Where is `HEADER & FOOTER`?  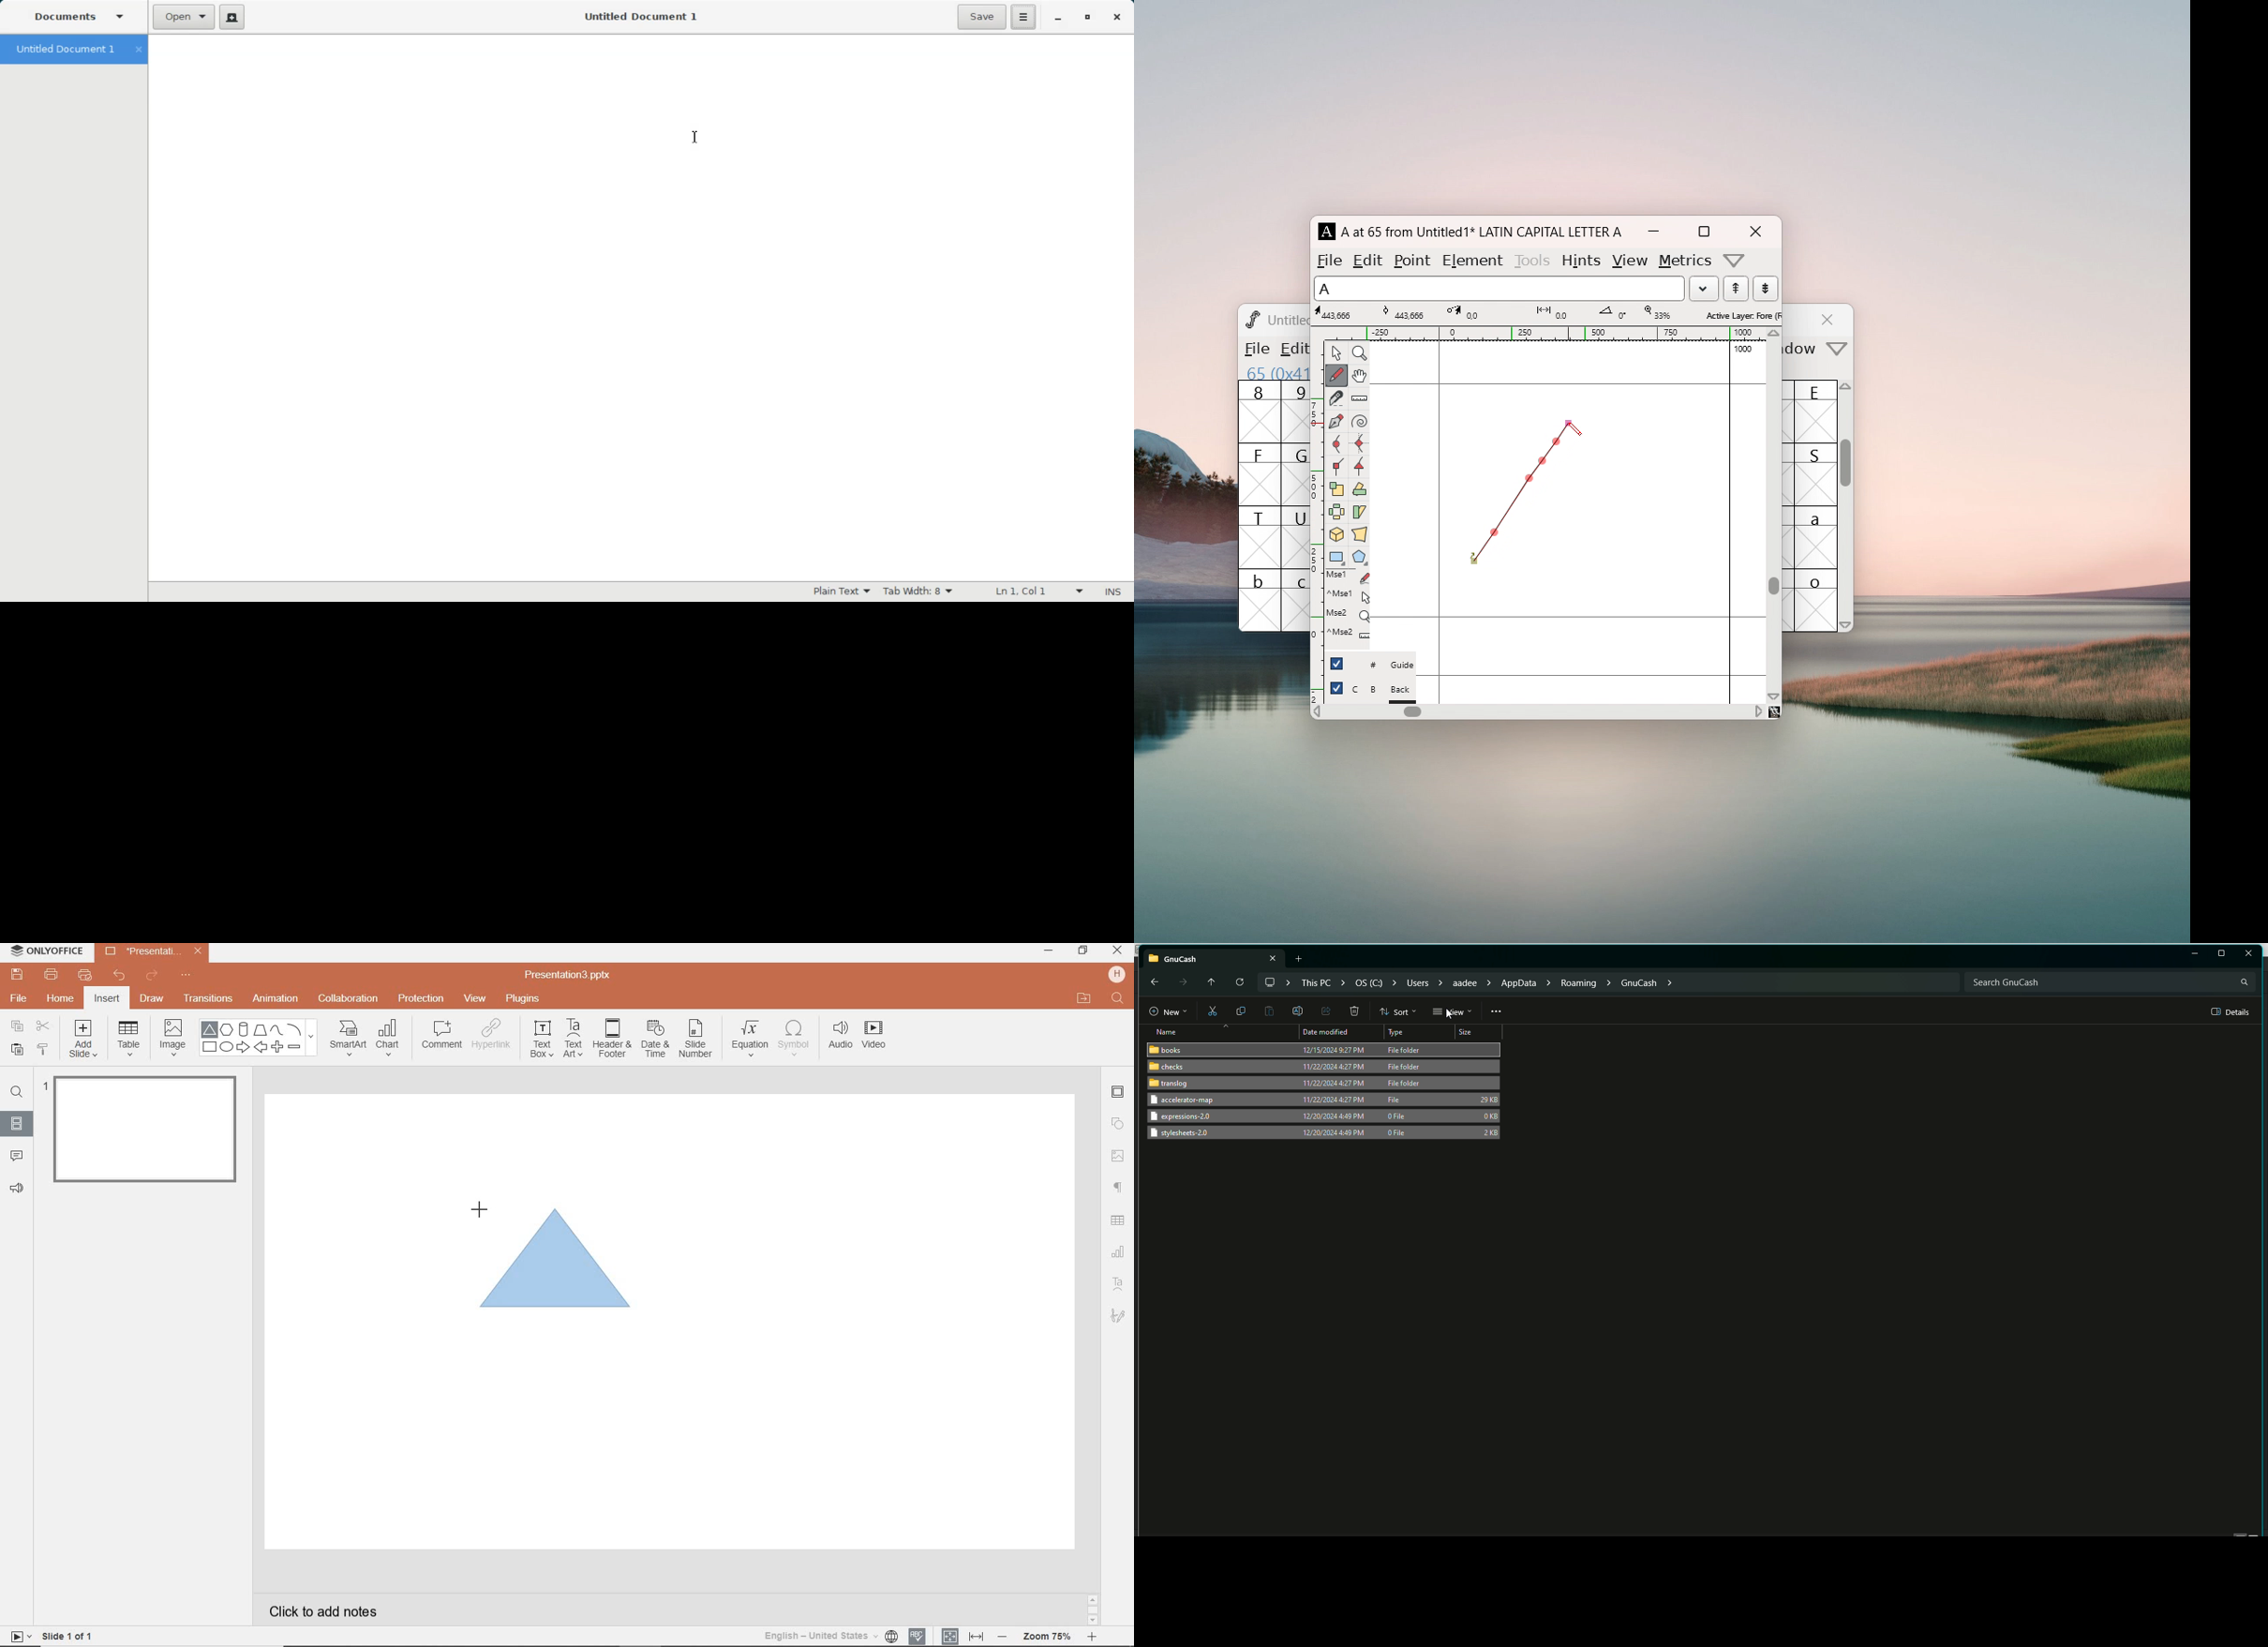
HEADER & FOOTER is located at coordinates (611, 1038).